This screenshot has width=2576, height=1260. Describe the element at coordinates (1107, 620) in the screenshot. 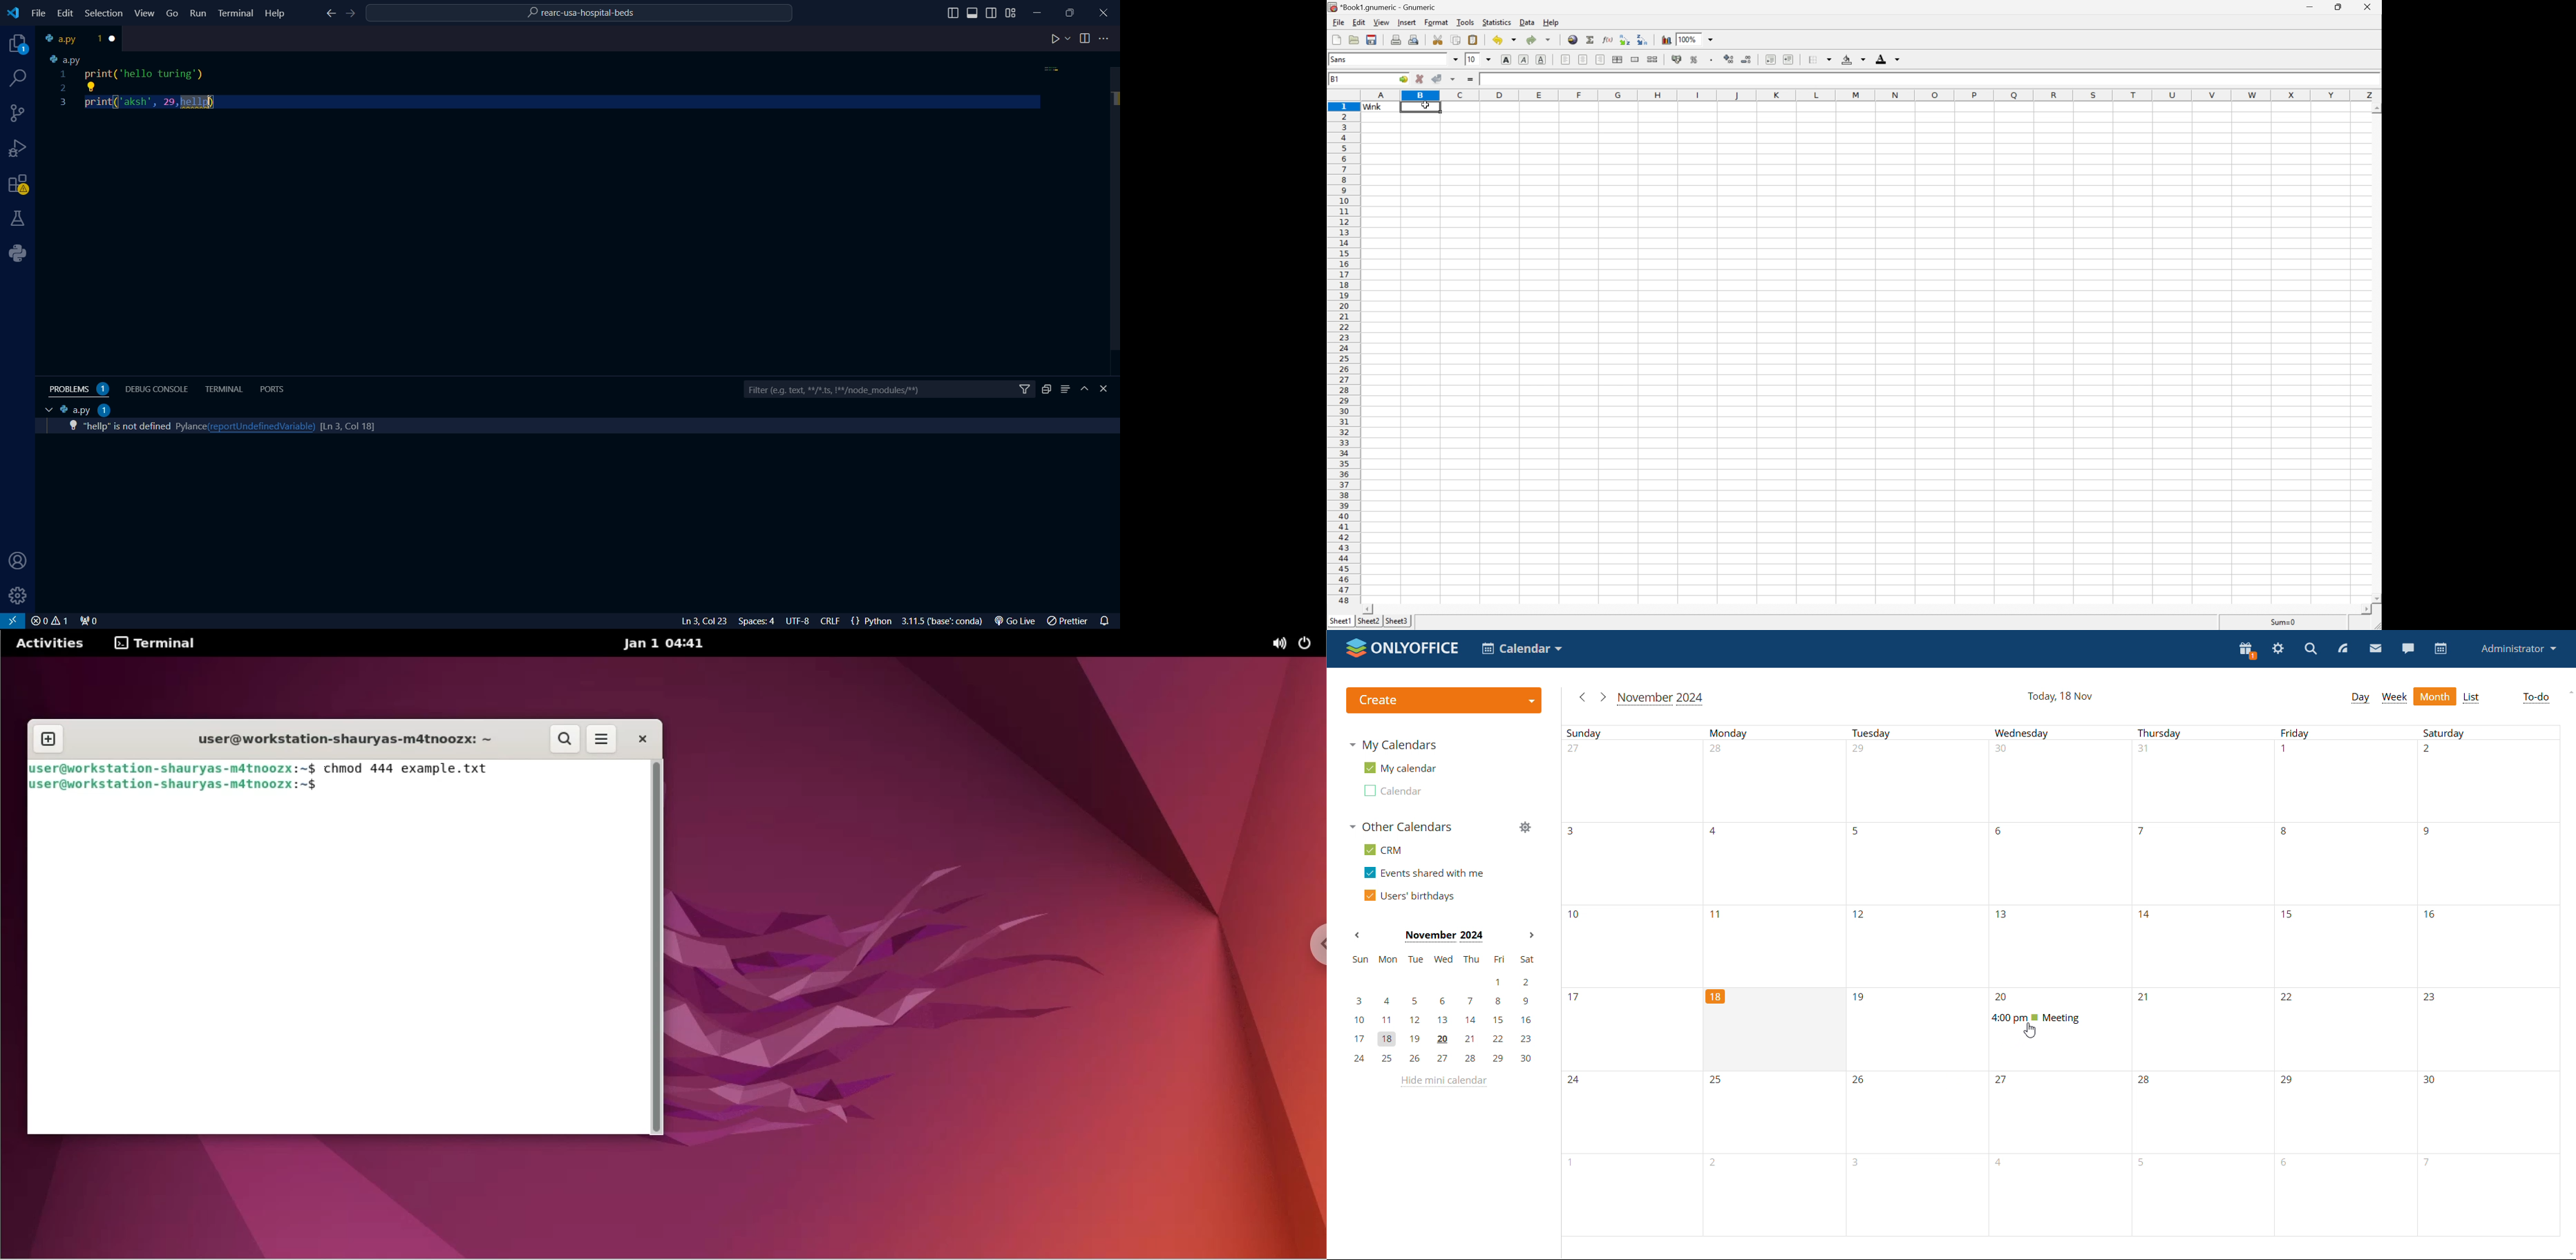

I see `notifications` at that location.